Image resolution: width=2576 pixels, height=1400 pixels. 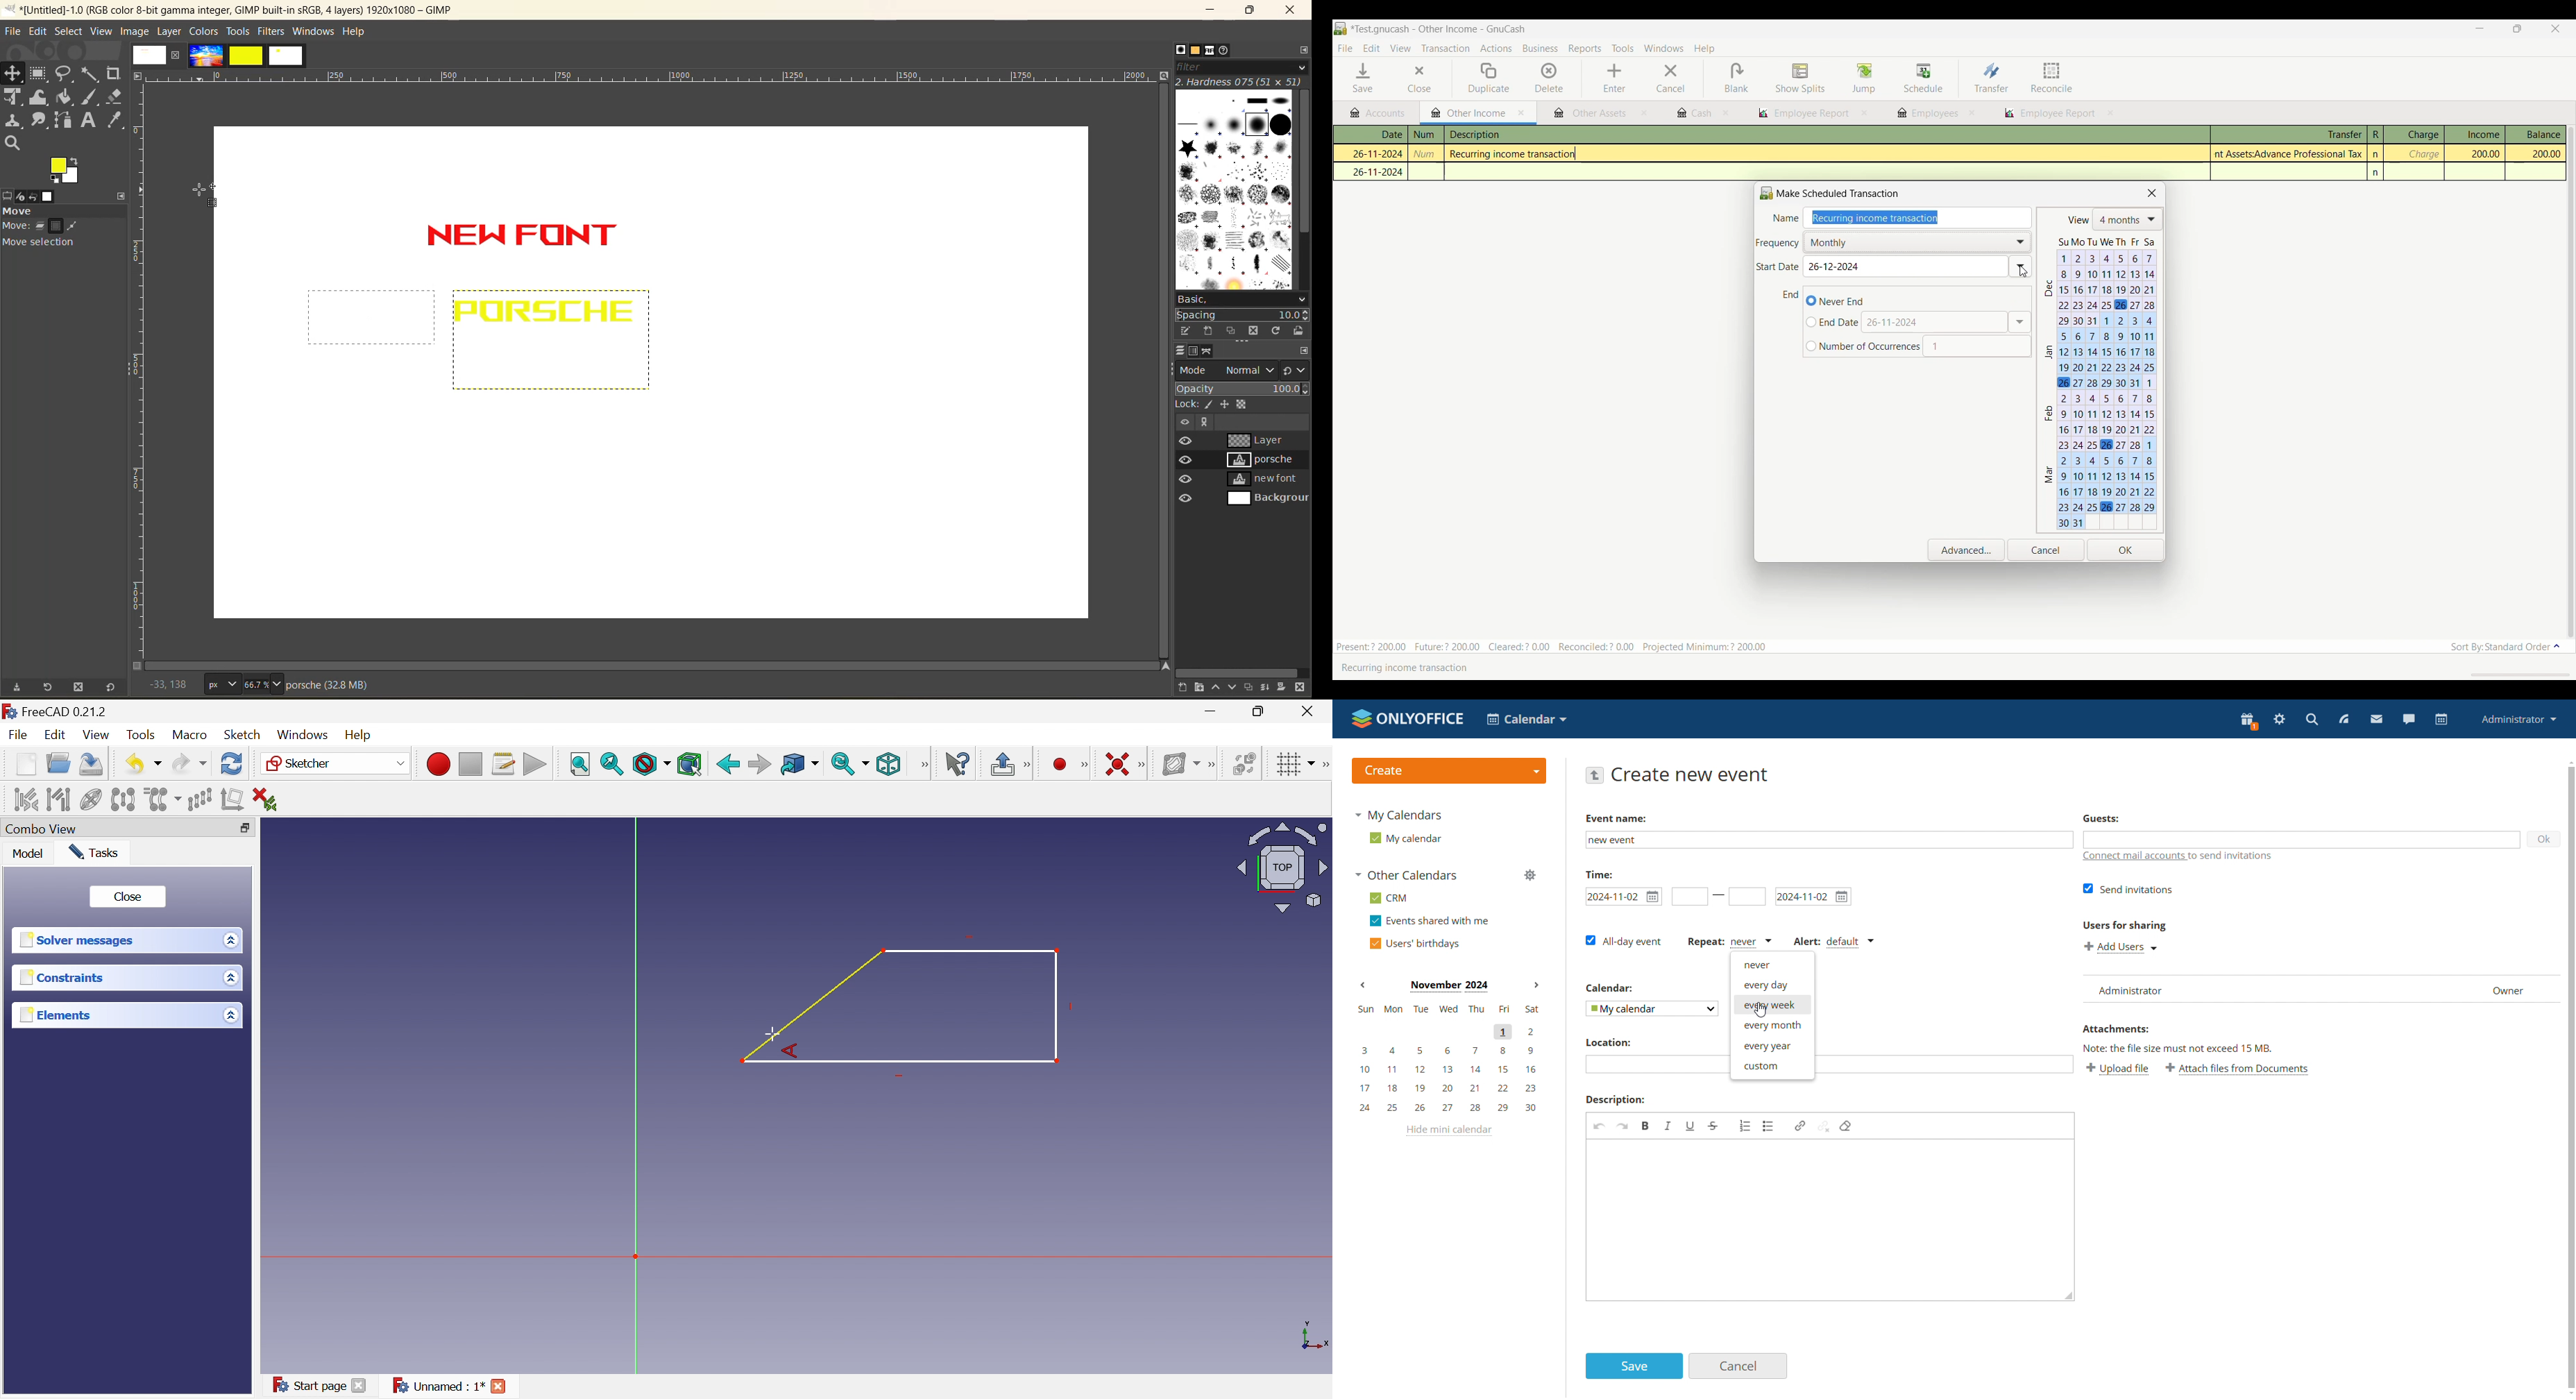 What do you see at coordinates (1409, 876) in the screenshot?
I see `other calendars` at bounding box center [1409, 876].